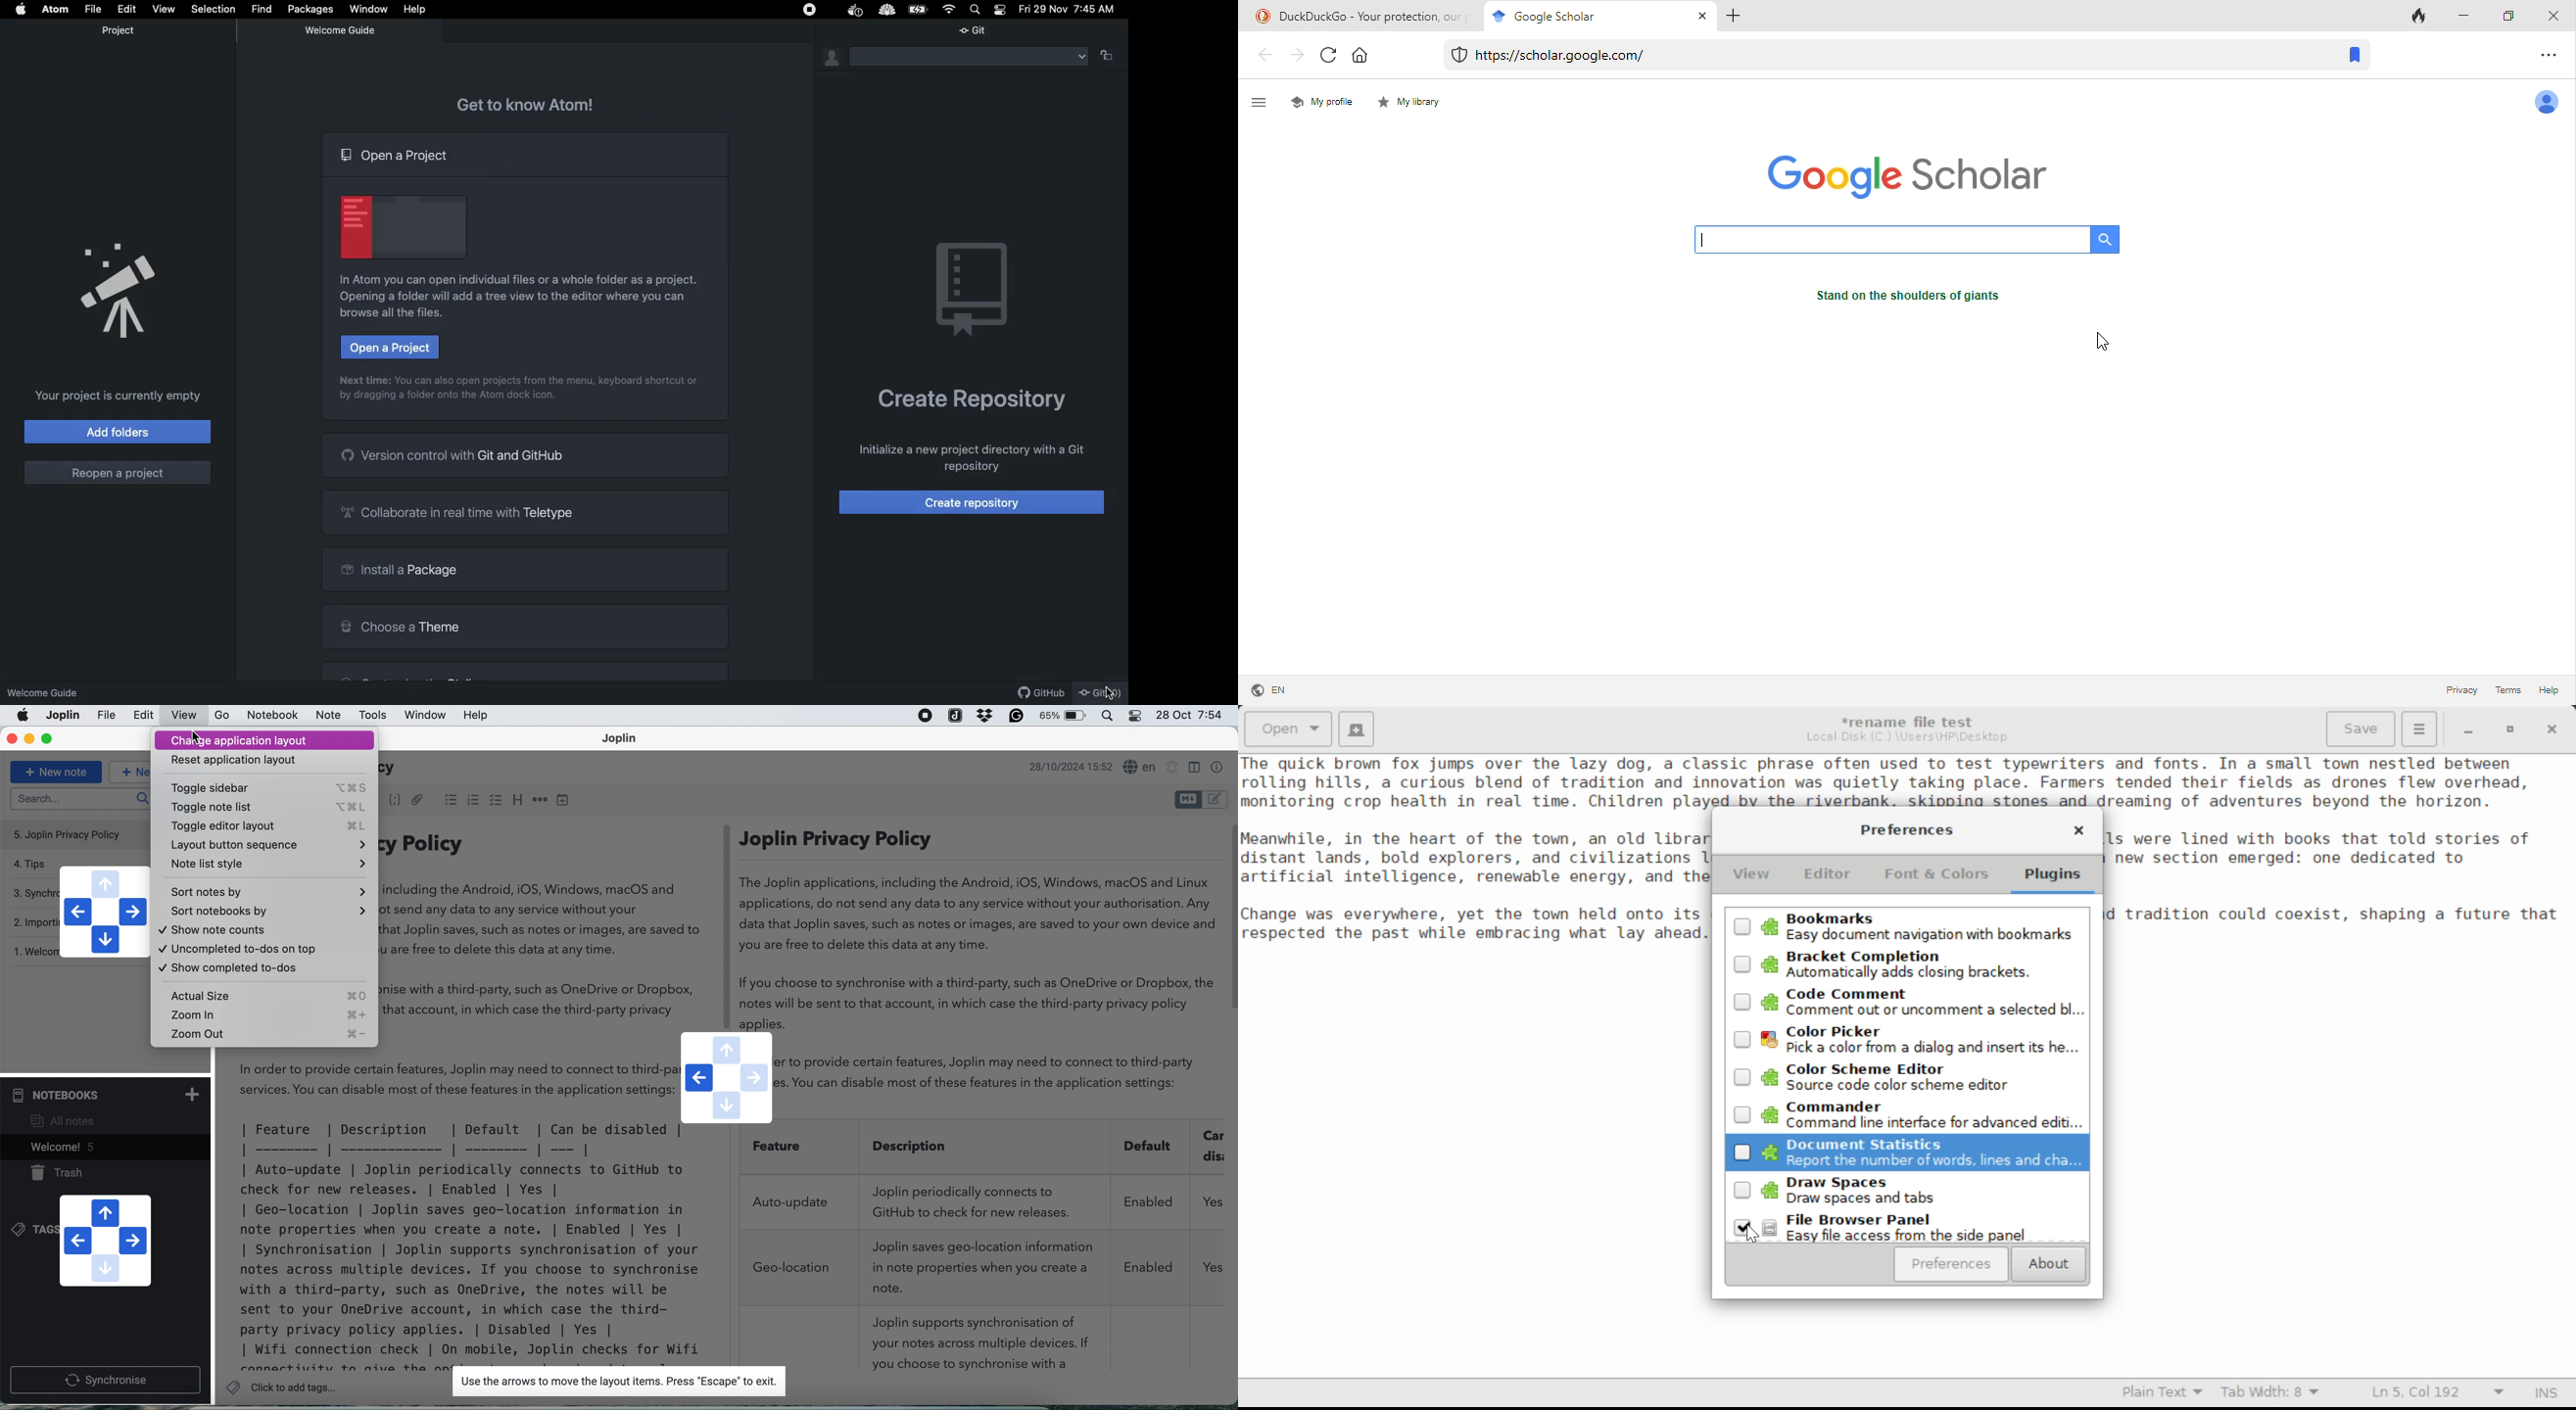 The width and height of the screenshot is (2576, 1428). Describe the element at coordinates (1099, 692) in the screenshot. I see `Git (0)` at that location.